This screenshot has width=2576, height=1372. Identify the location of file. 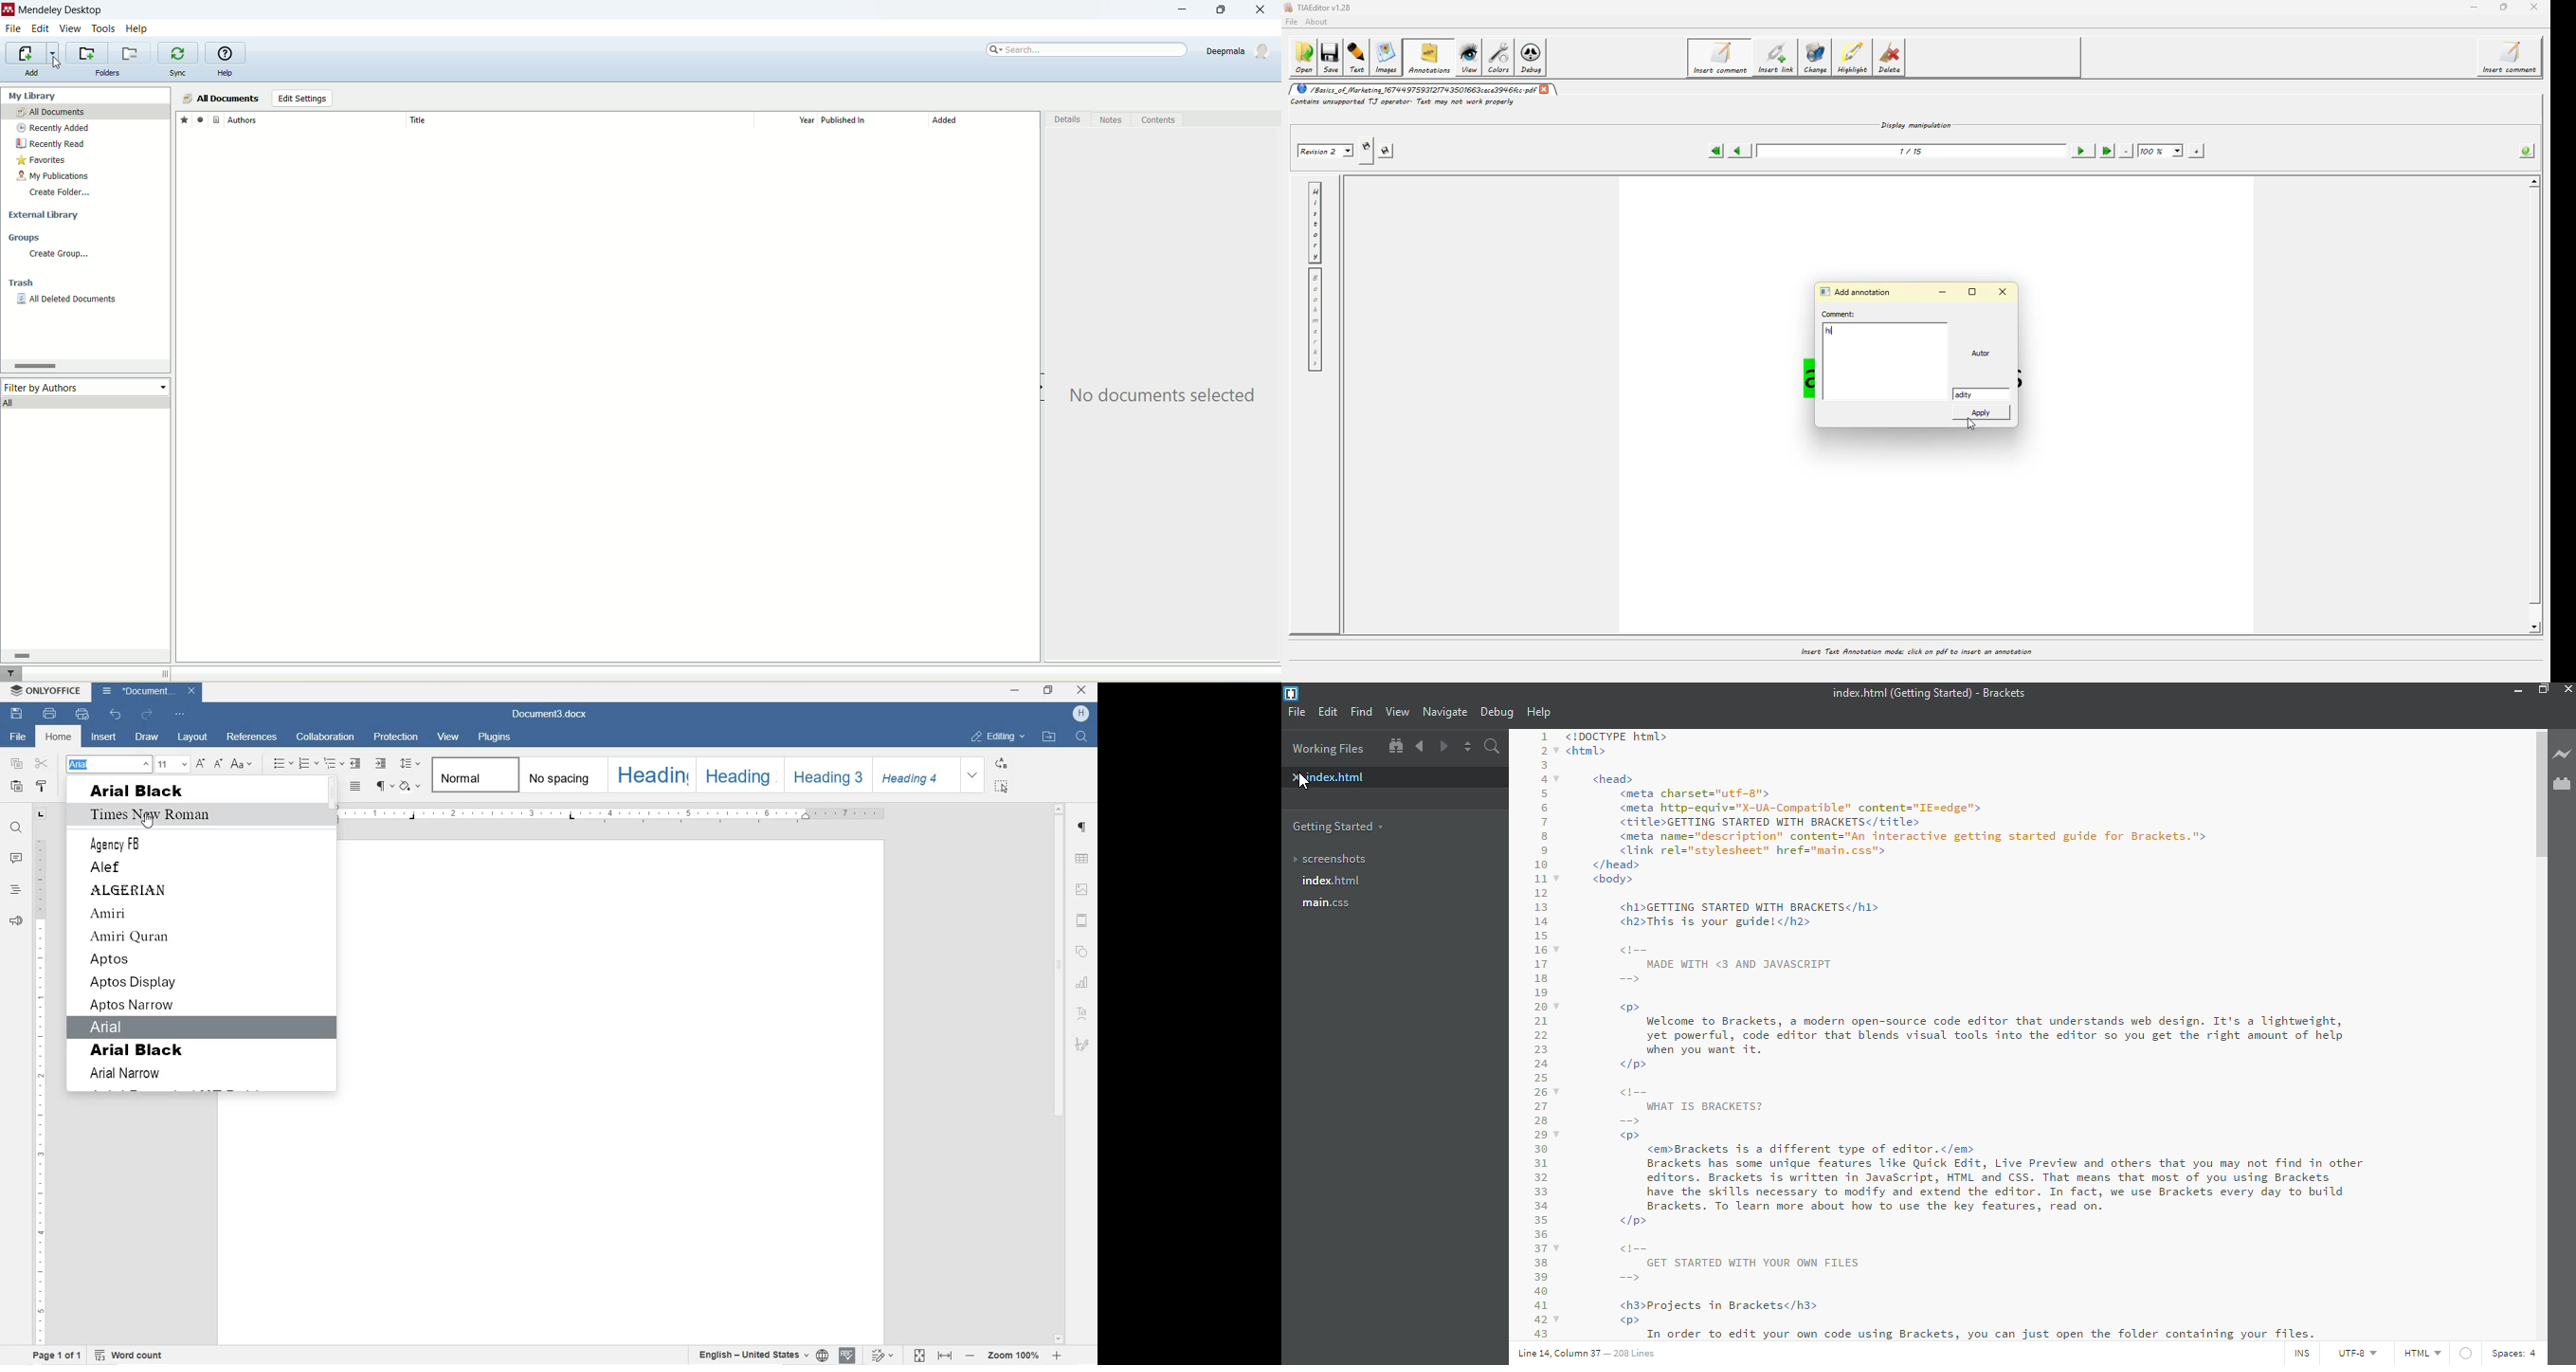
(1296, 712).